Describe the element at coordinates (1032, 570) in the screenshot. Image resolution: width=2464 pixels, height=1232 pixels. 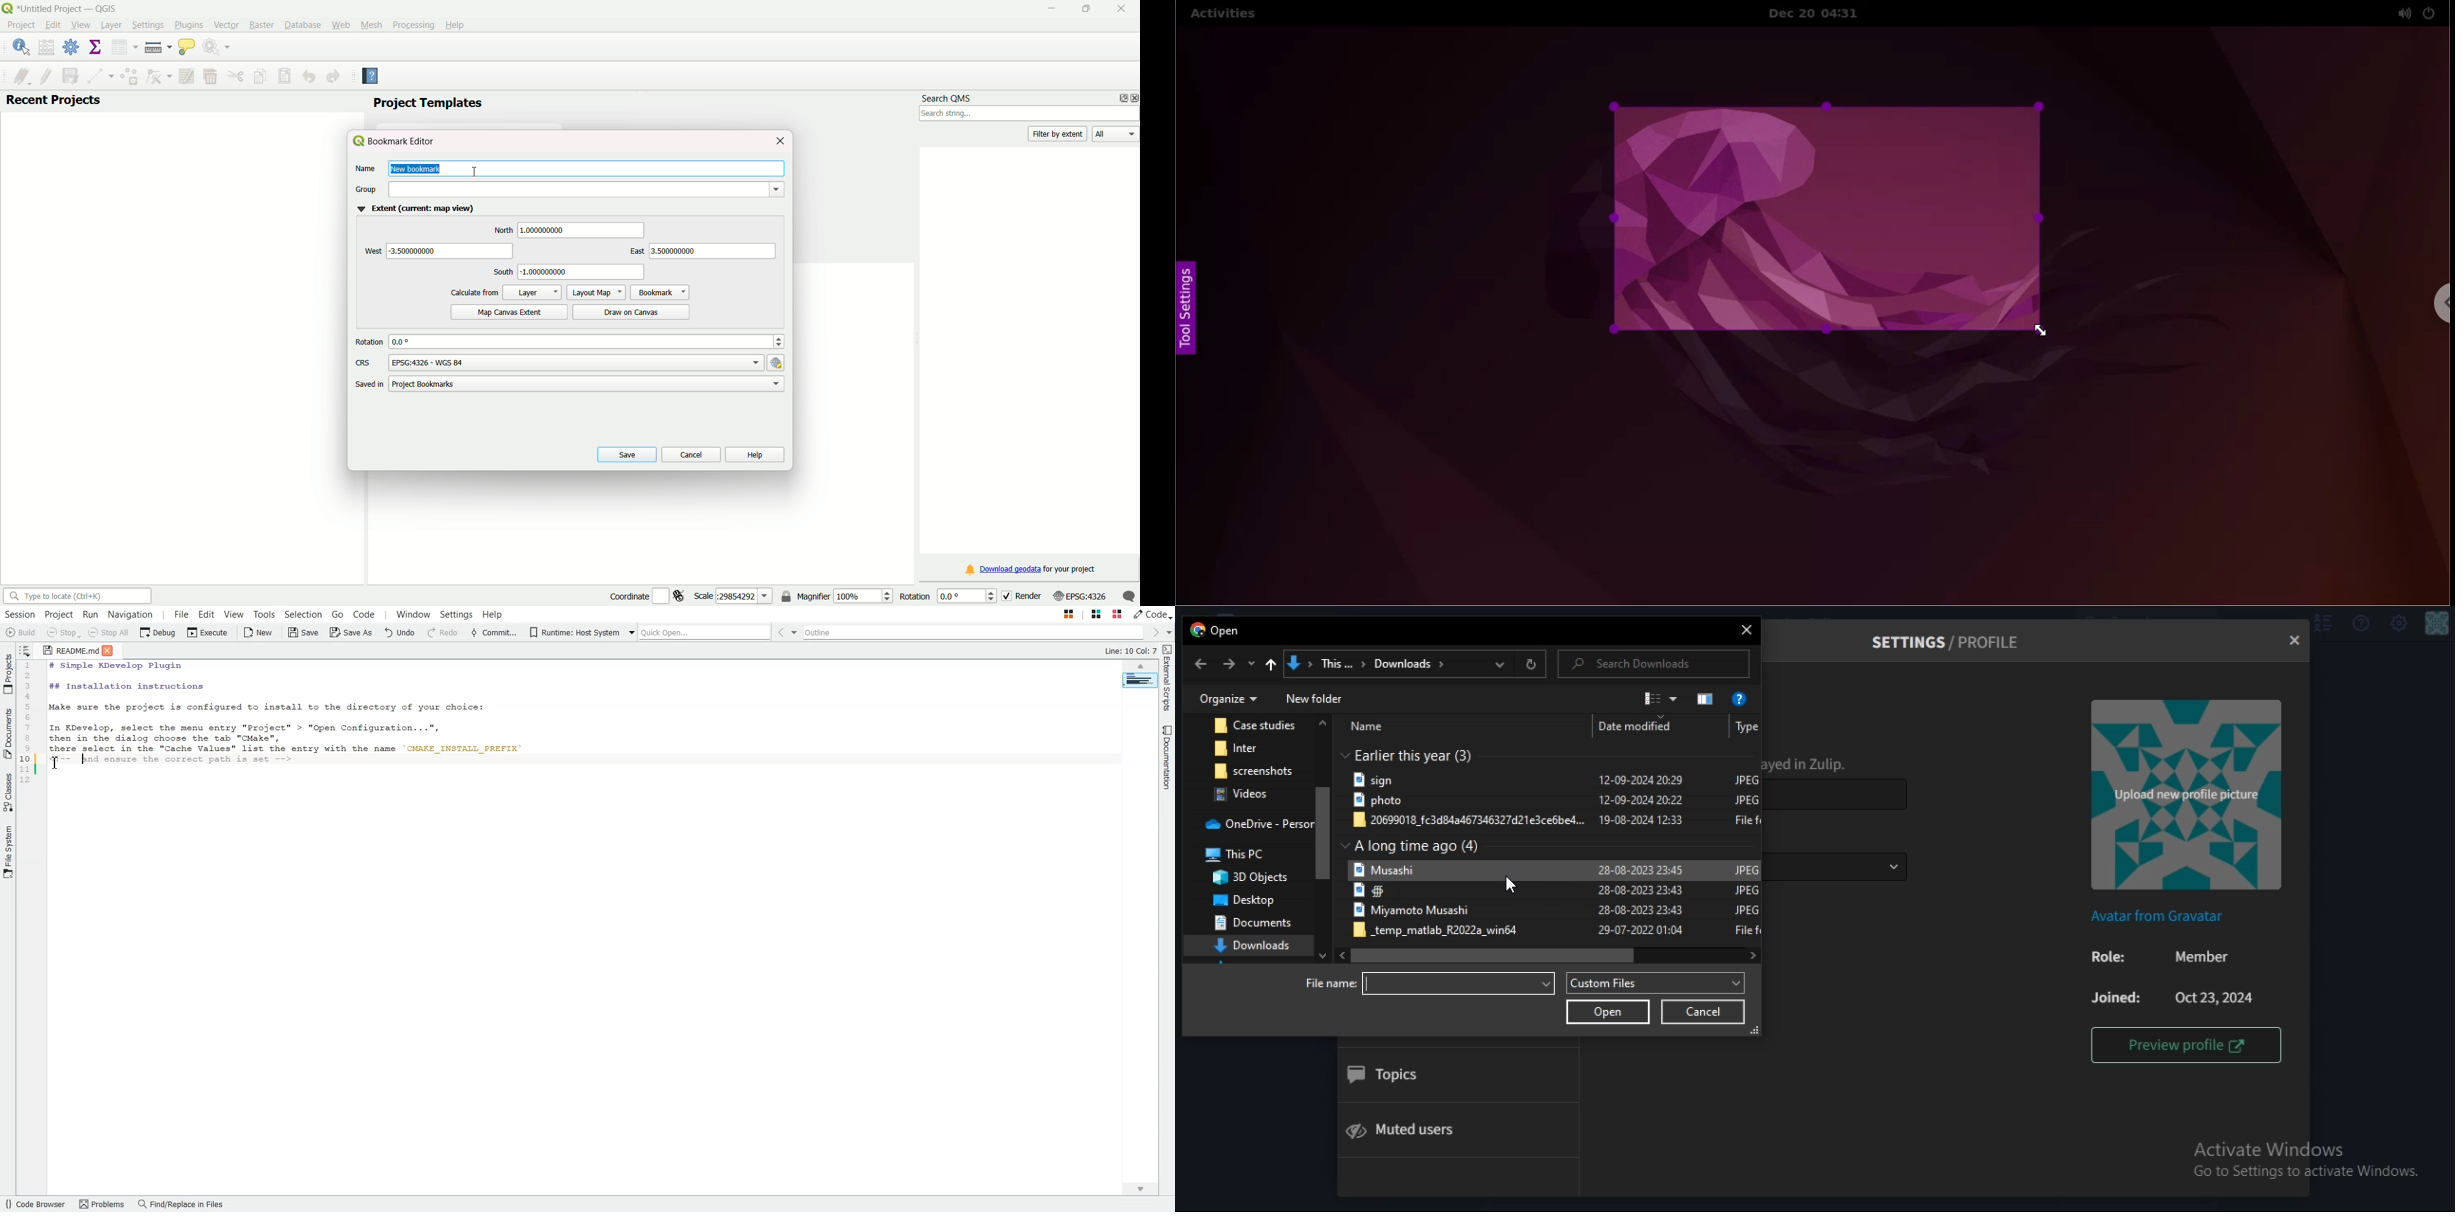
I see `Download geodata for your project` at that location.